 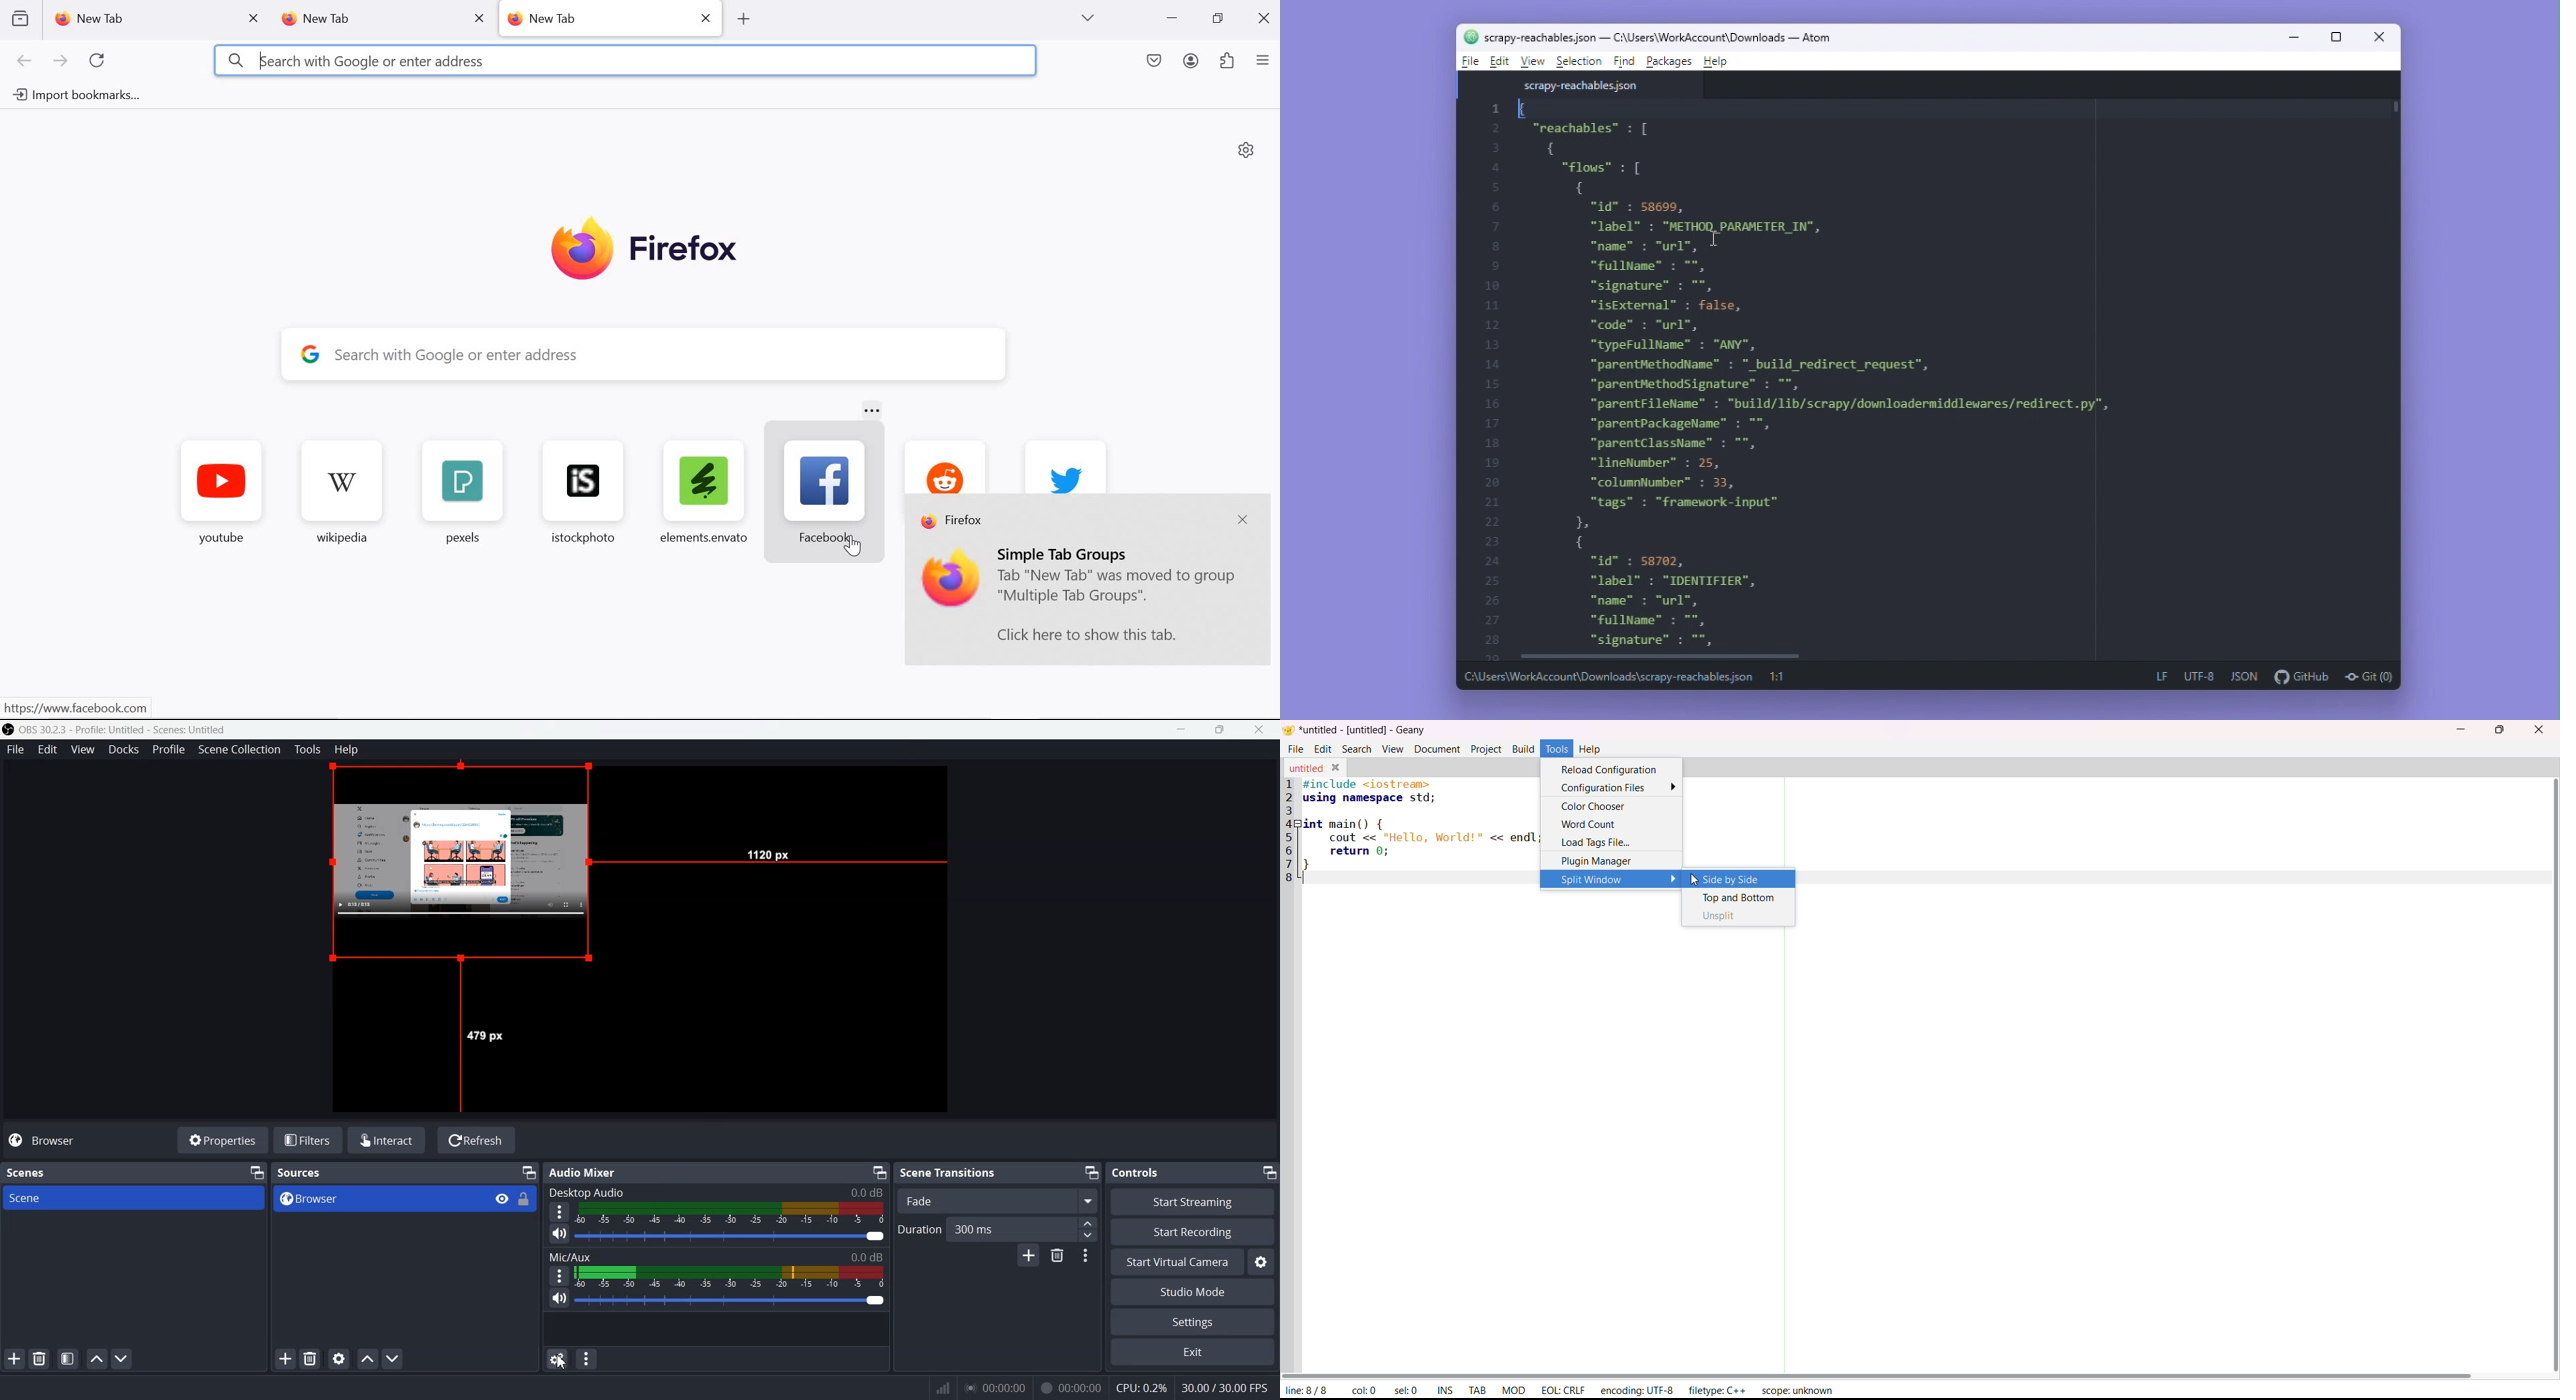 What do you see at coordinates (1192, 1293) in the screenshot?
I see `Studio Mode` at bounding box center [1192, 1293].